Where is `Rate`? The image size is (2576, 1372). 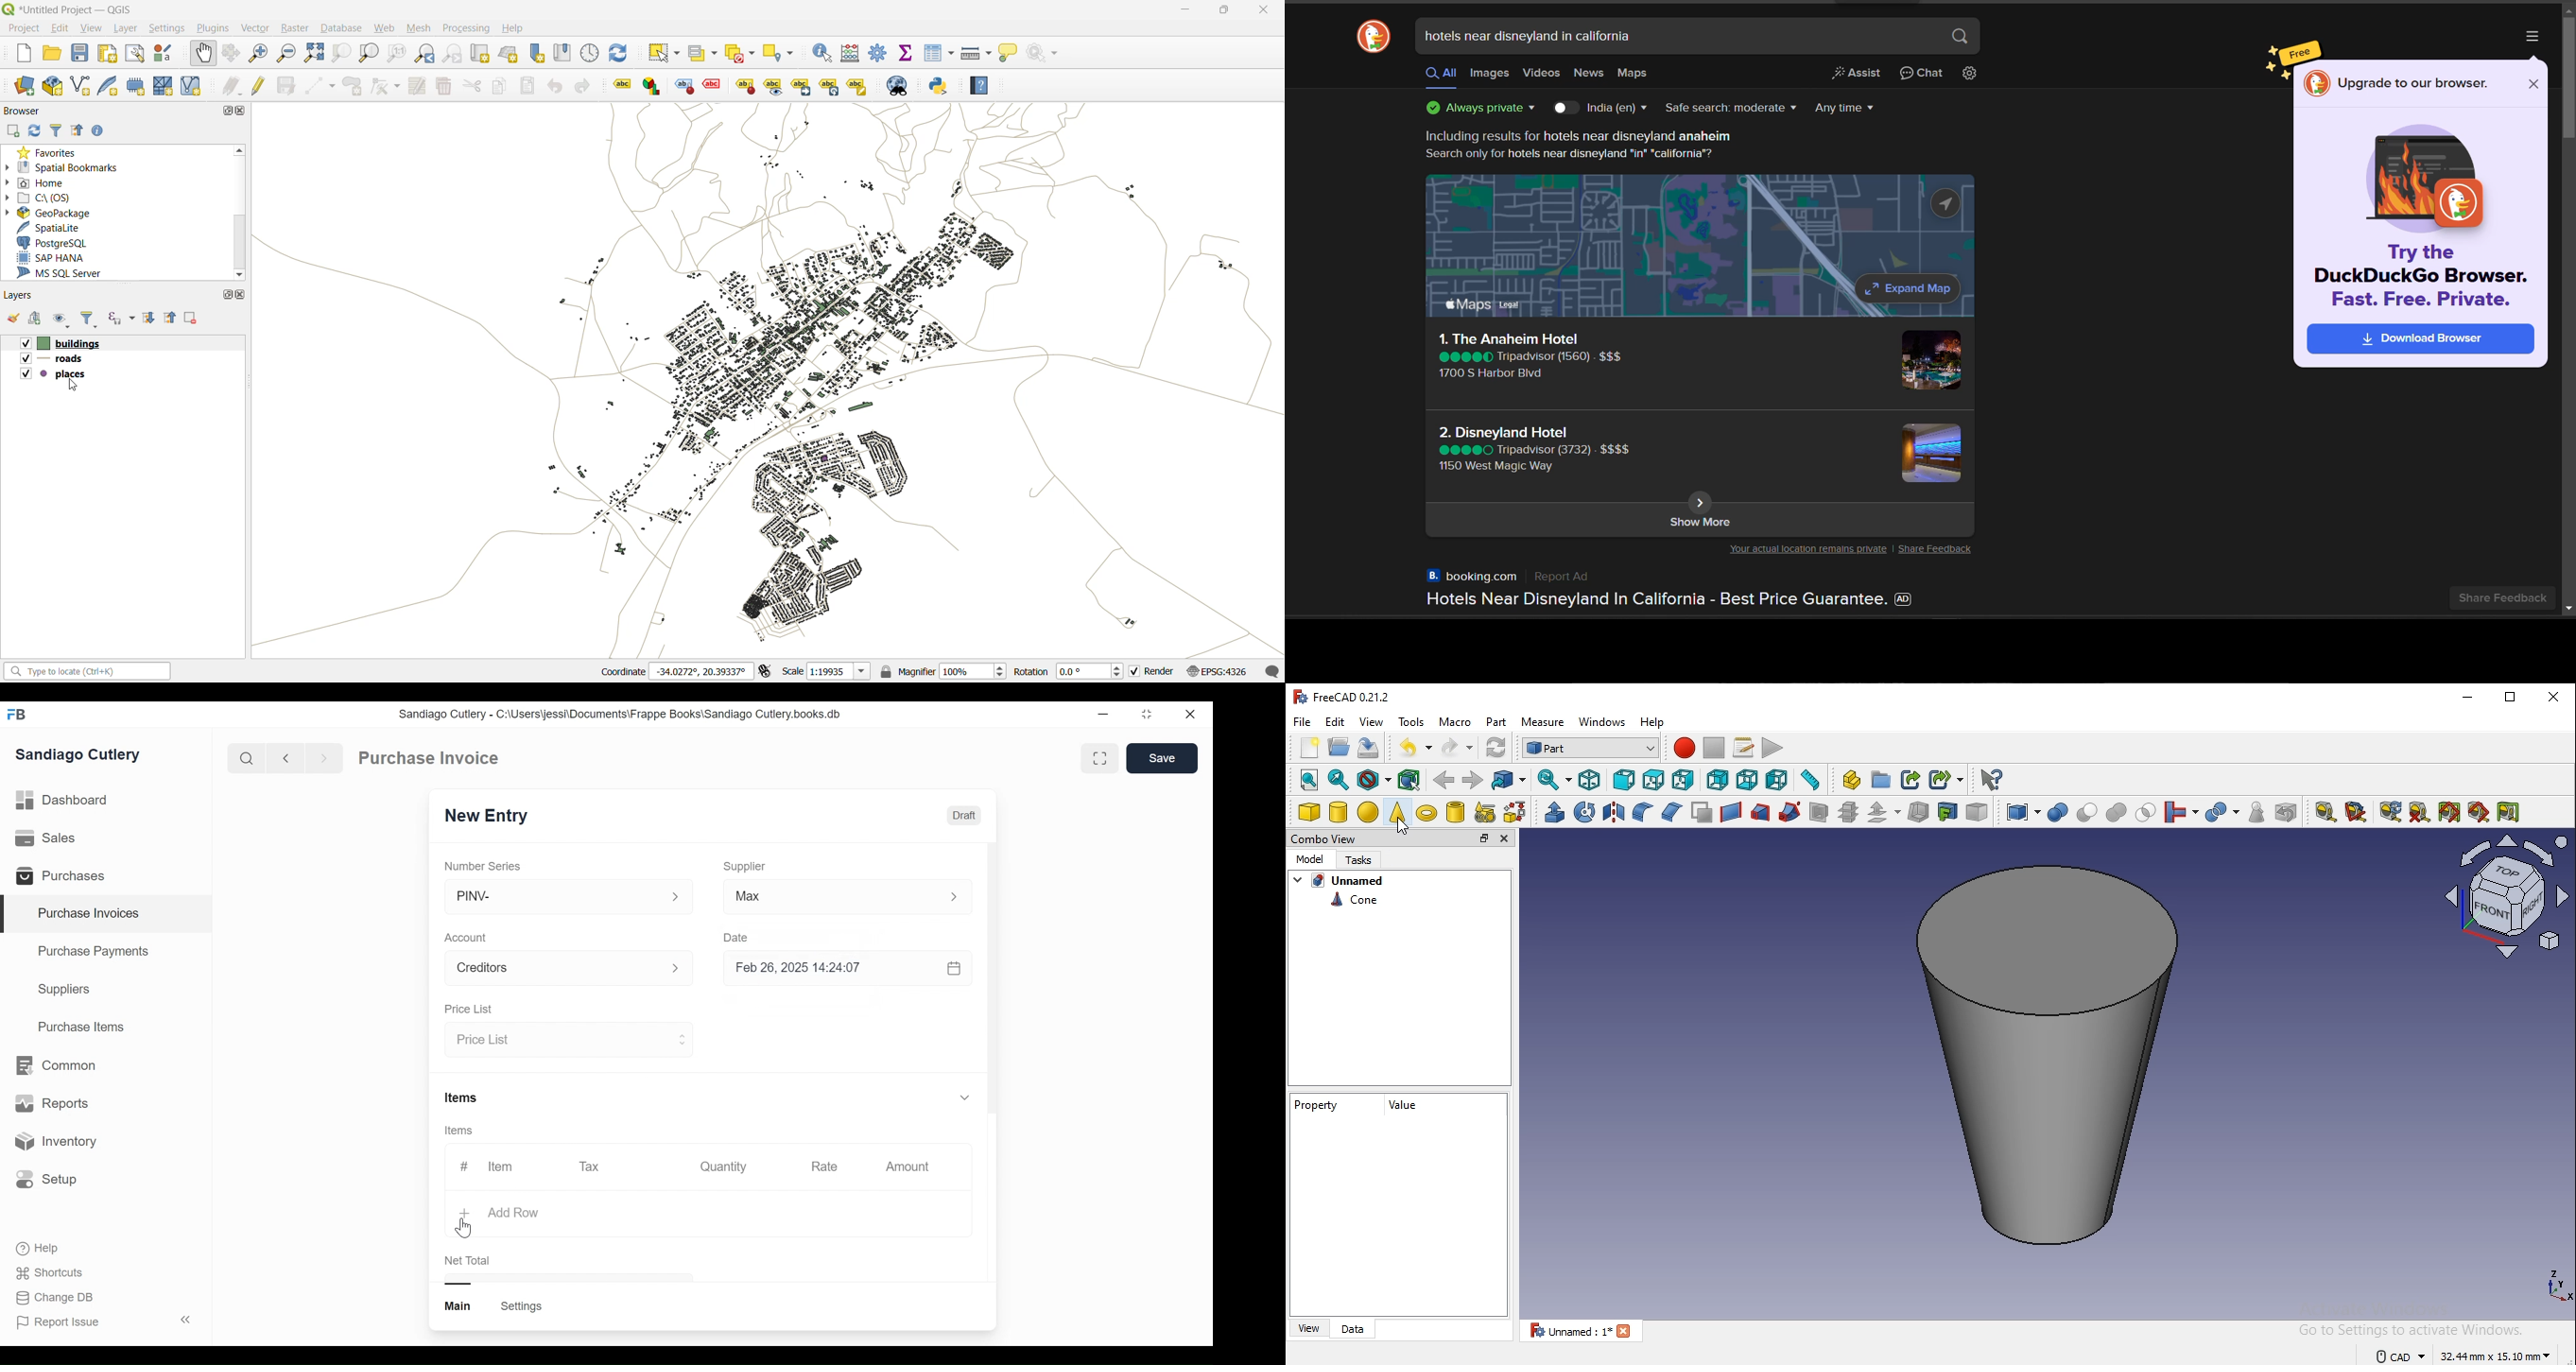
Rate is located at coordinates (823, 1167).